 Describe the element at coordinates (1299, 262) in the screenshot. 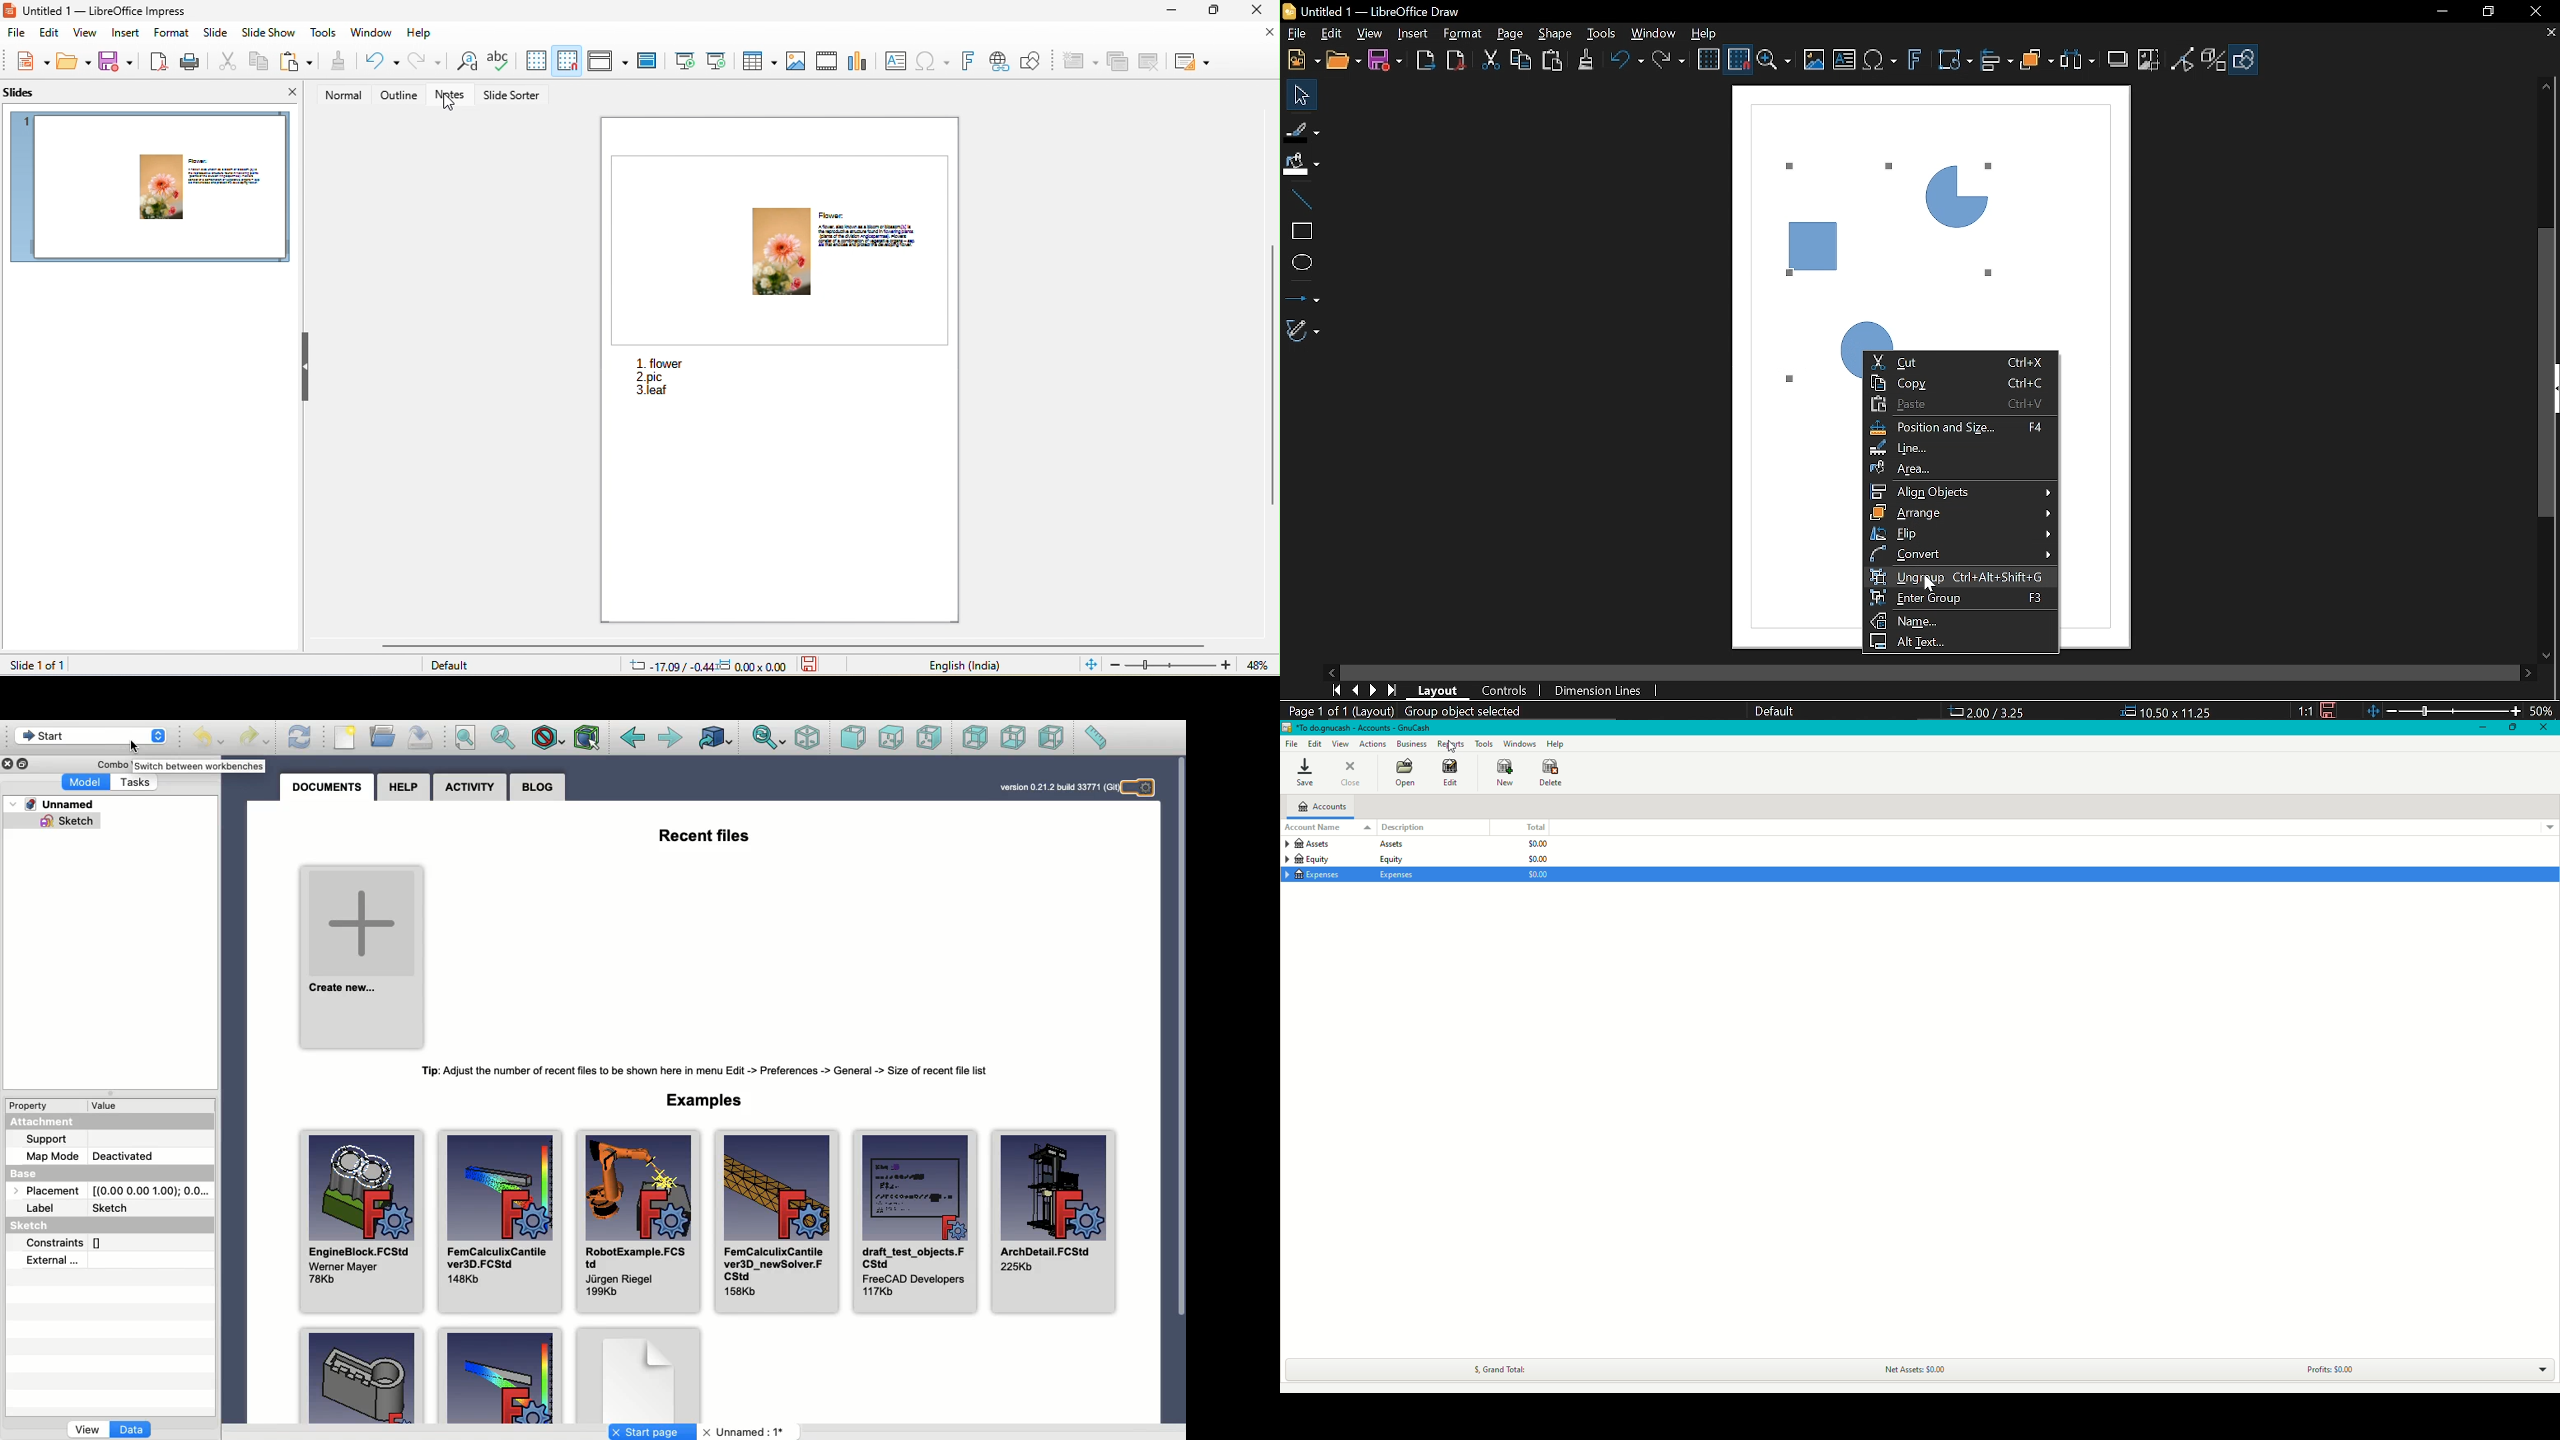

I see `Ellipse` at that location.